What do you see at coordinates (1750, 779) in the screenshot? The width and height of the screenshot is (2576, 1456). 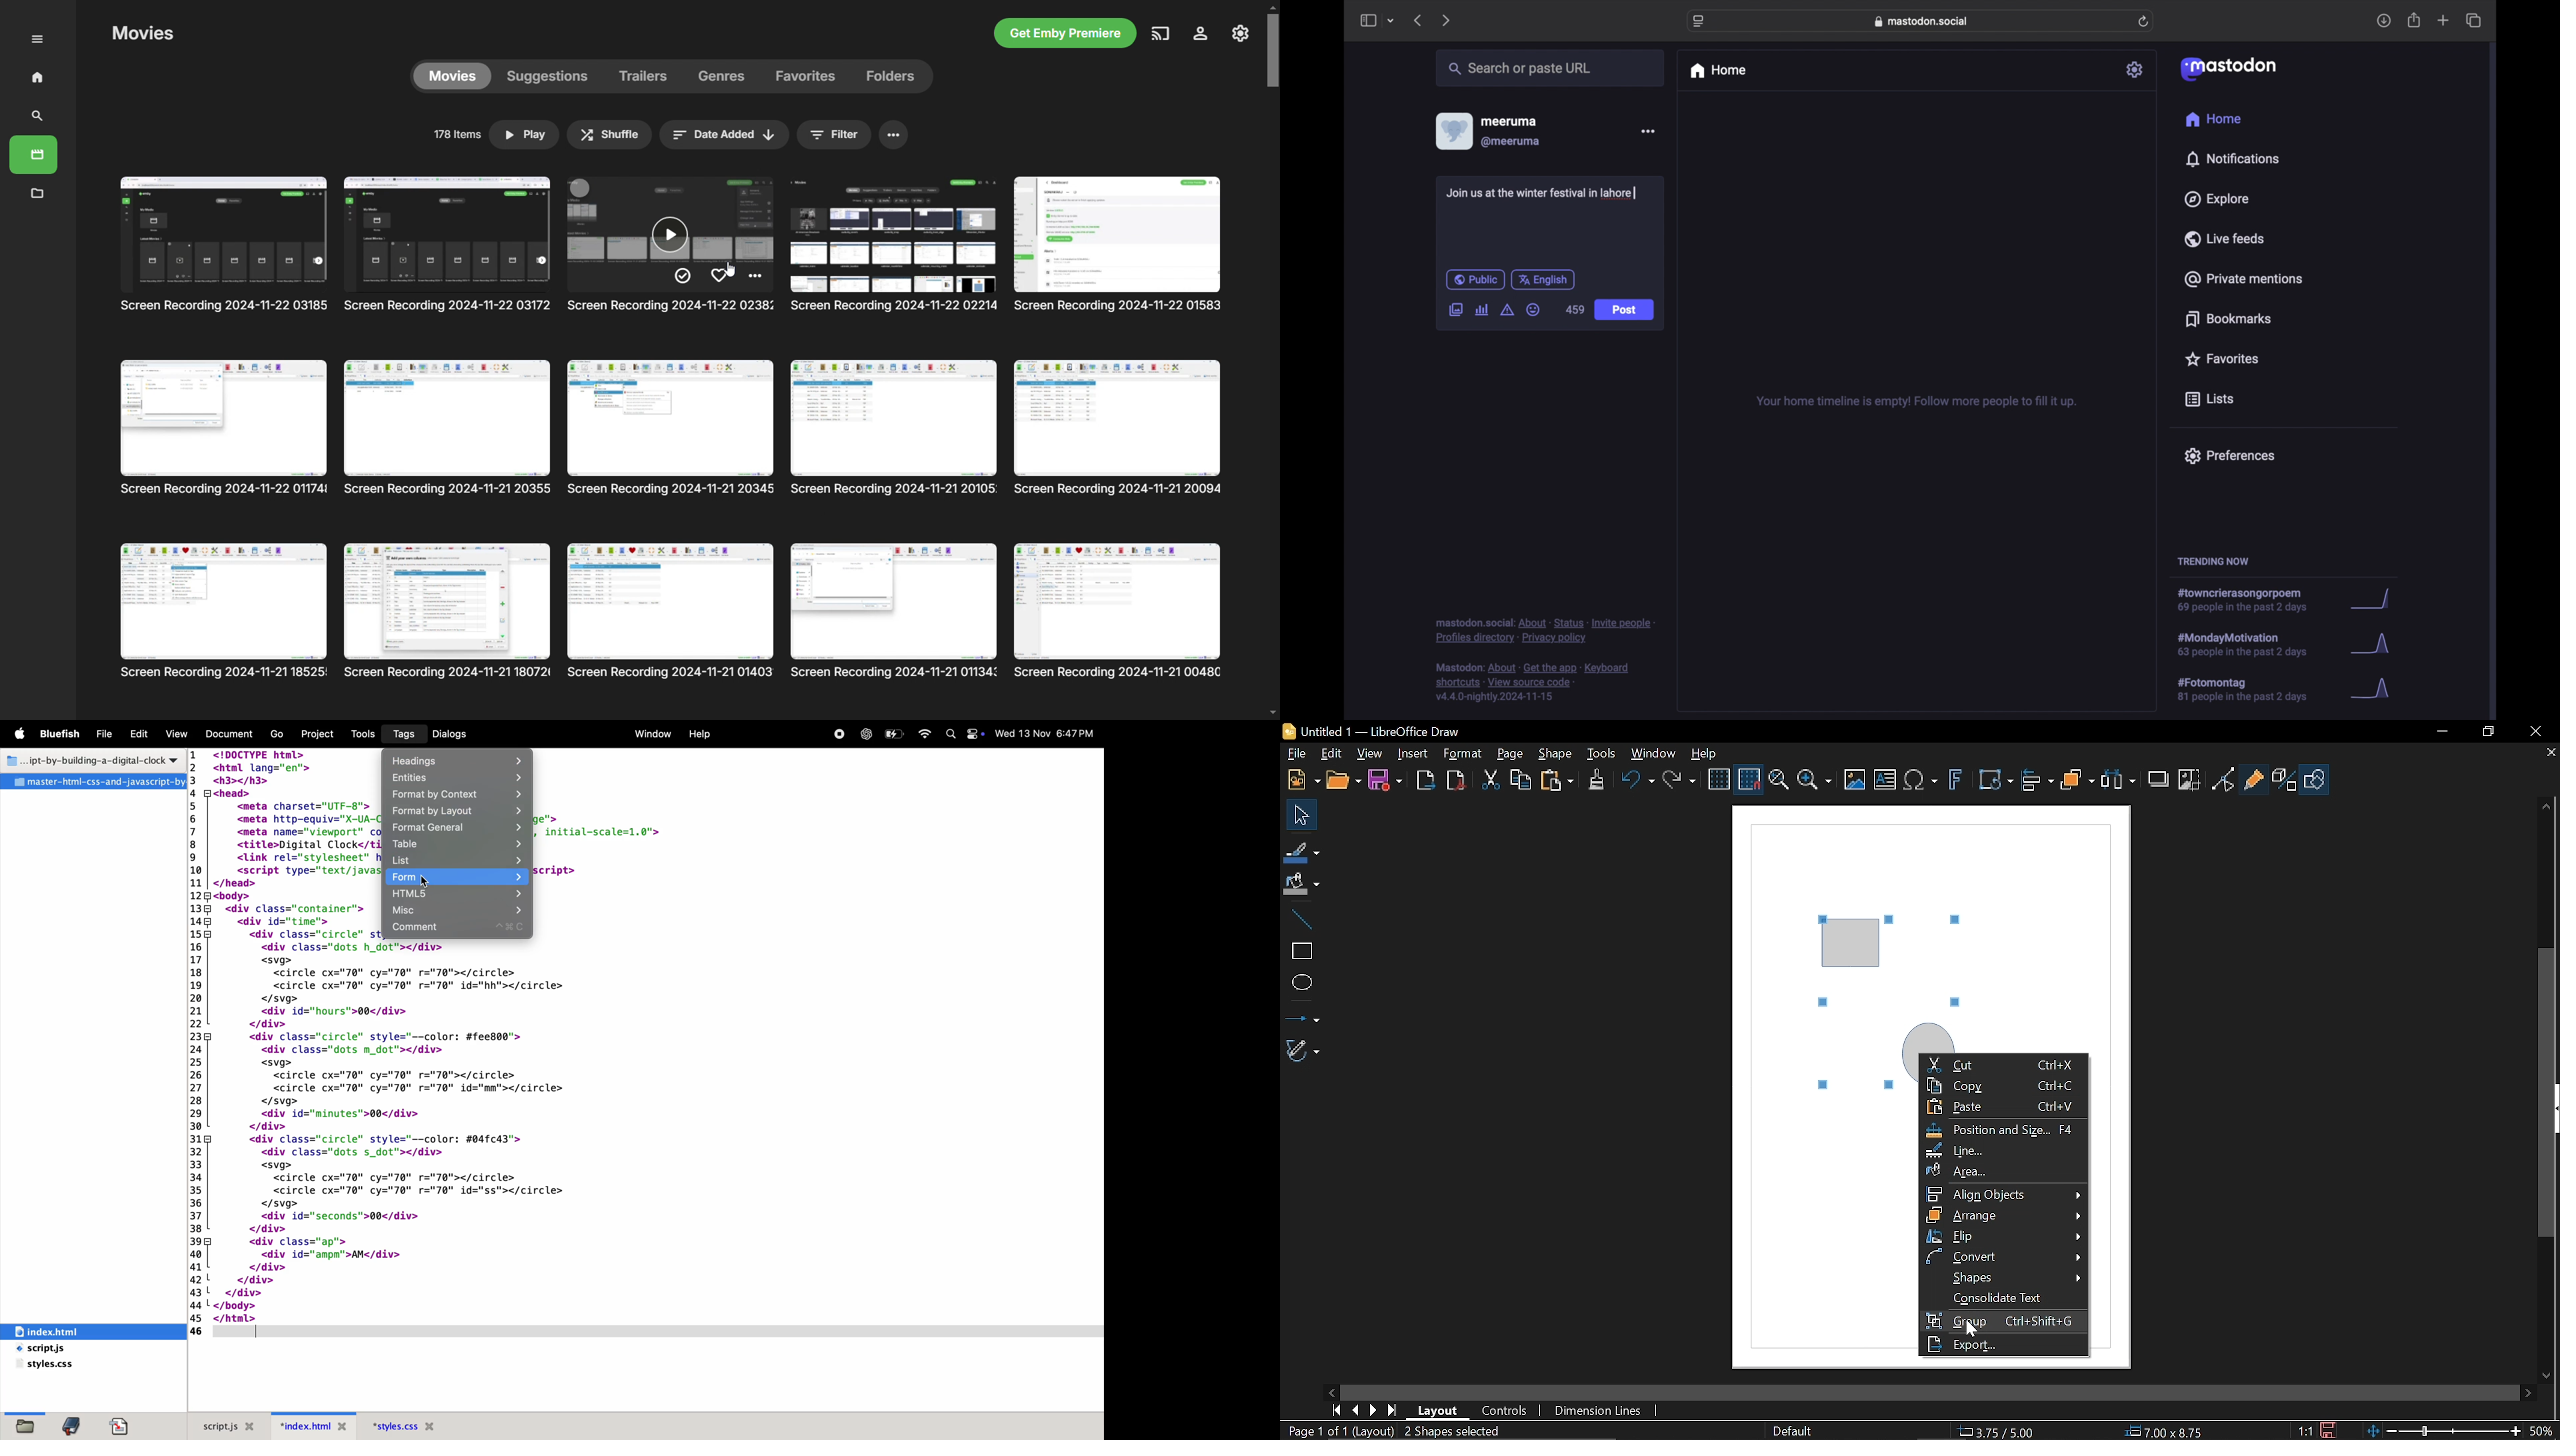 I see `Snap to grid` at bounding box center [1750, 779].